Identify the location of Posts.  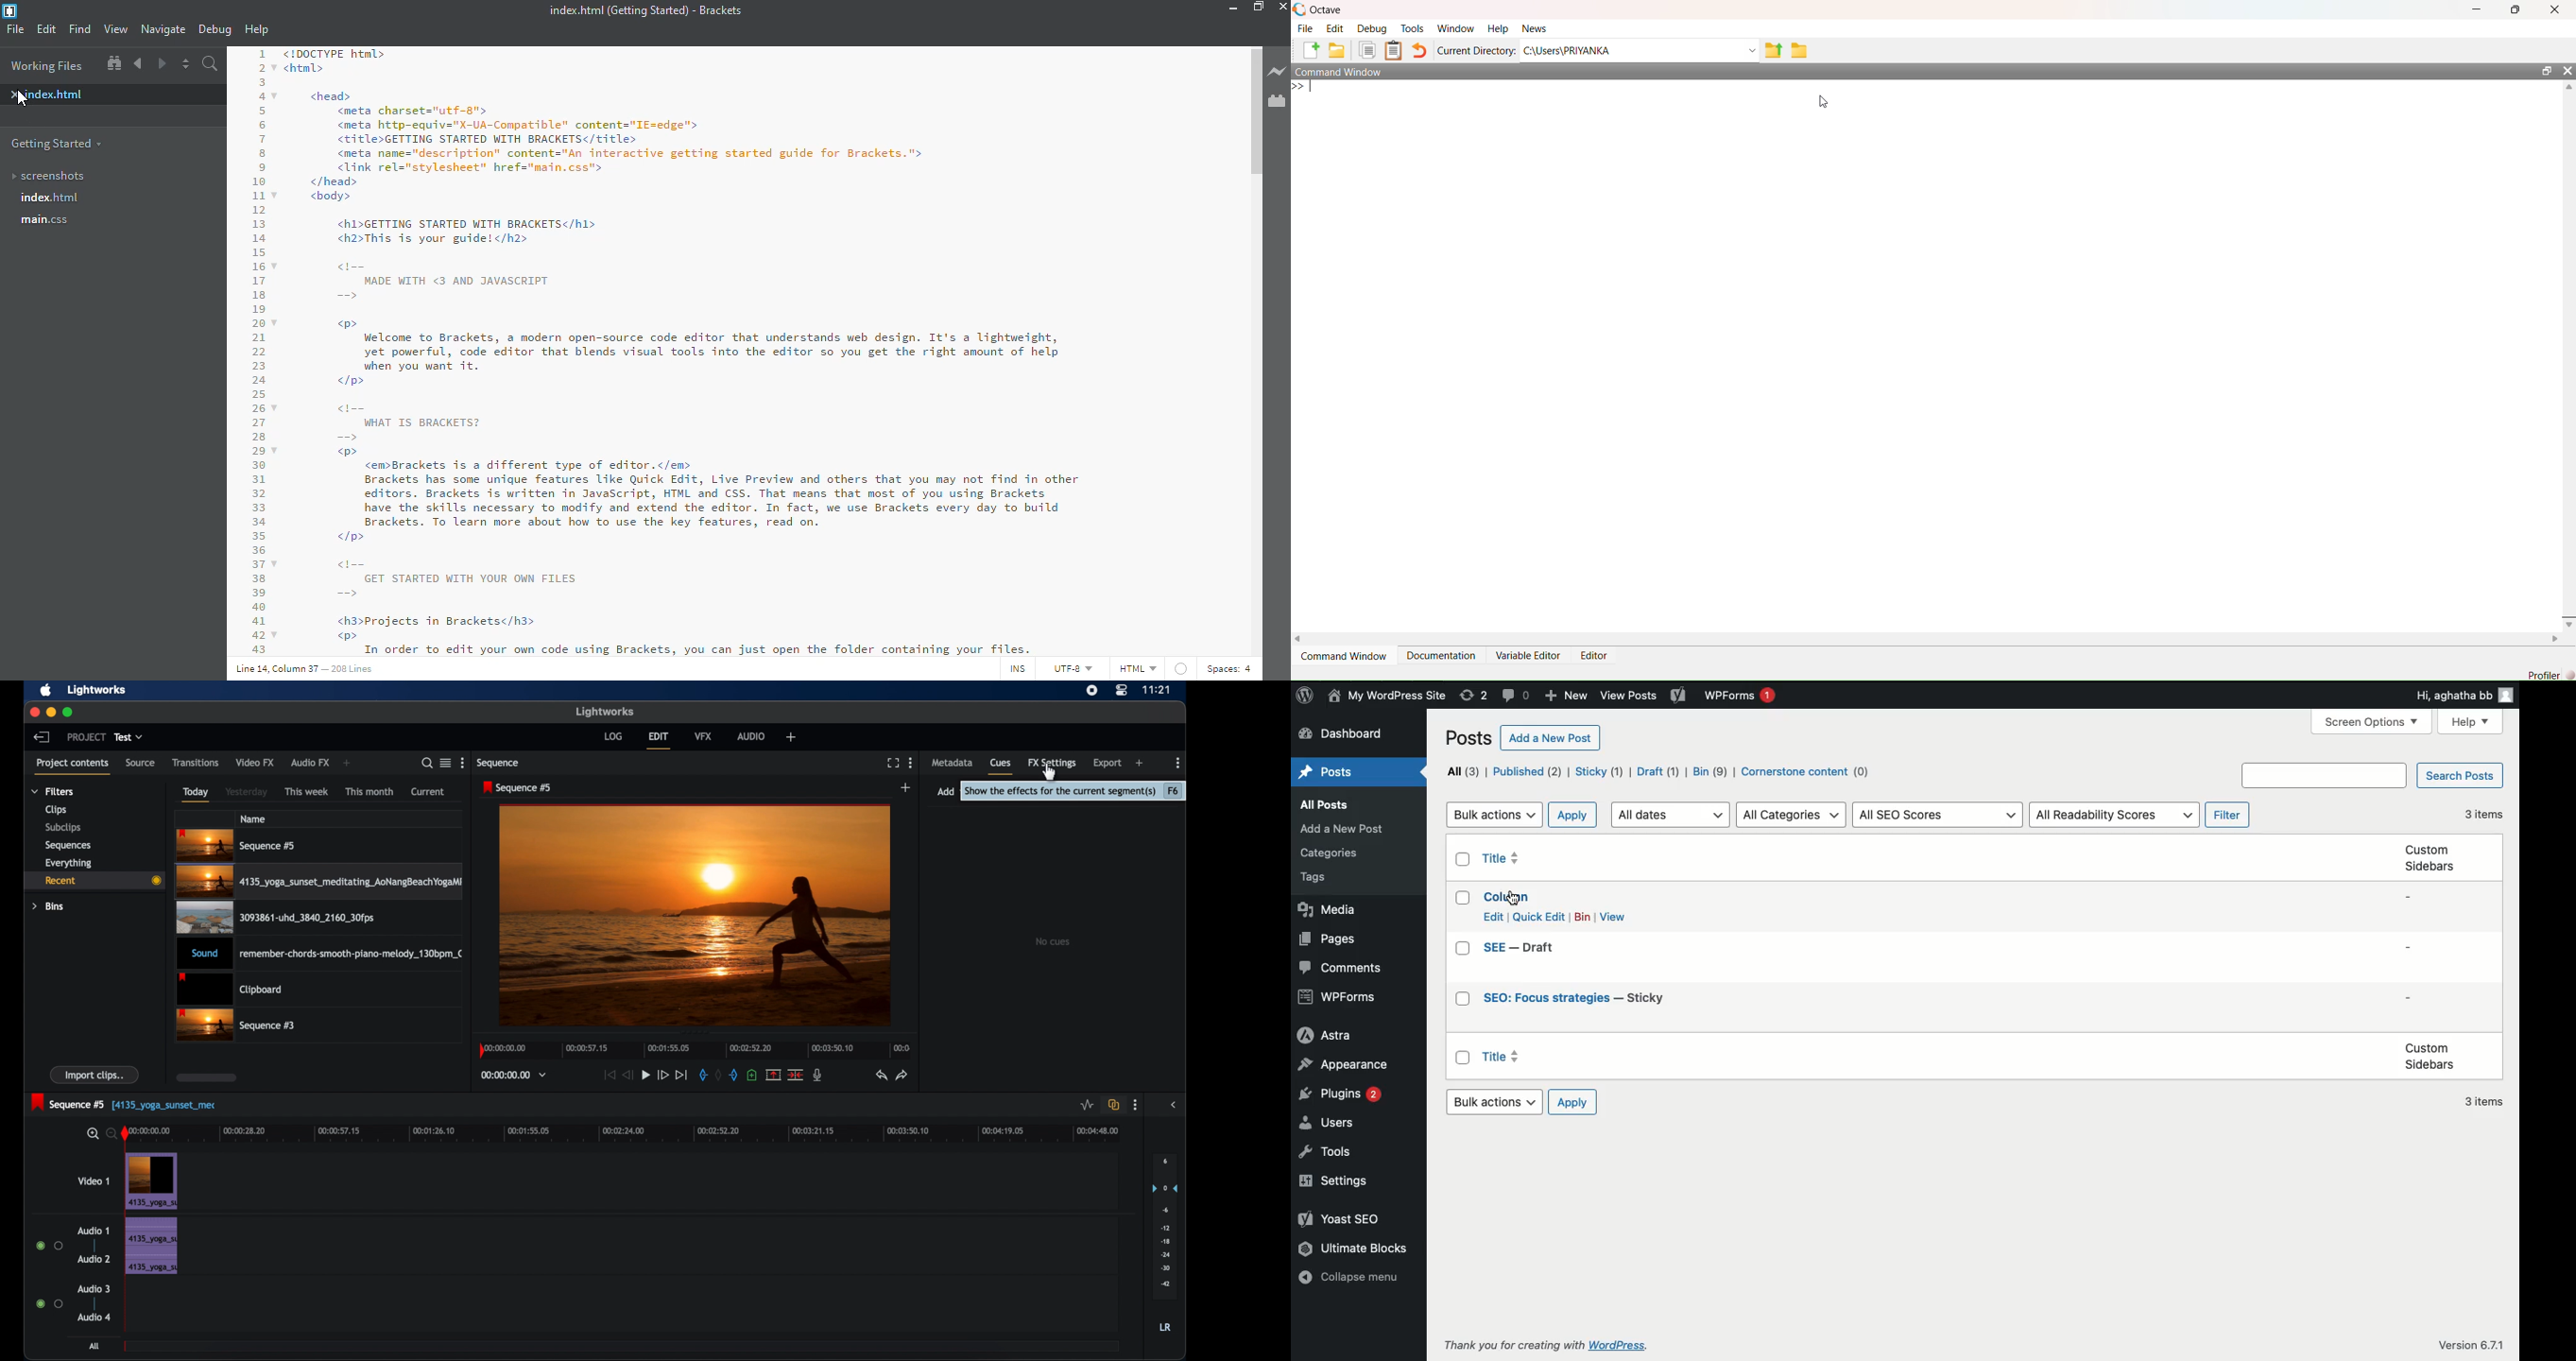
(1467, 738).